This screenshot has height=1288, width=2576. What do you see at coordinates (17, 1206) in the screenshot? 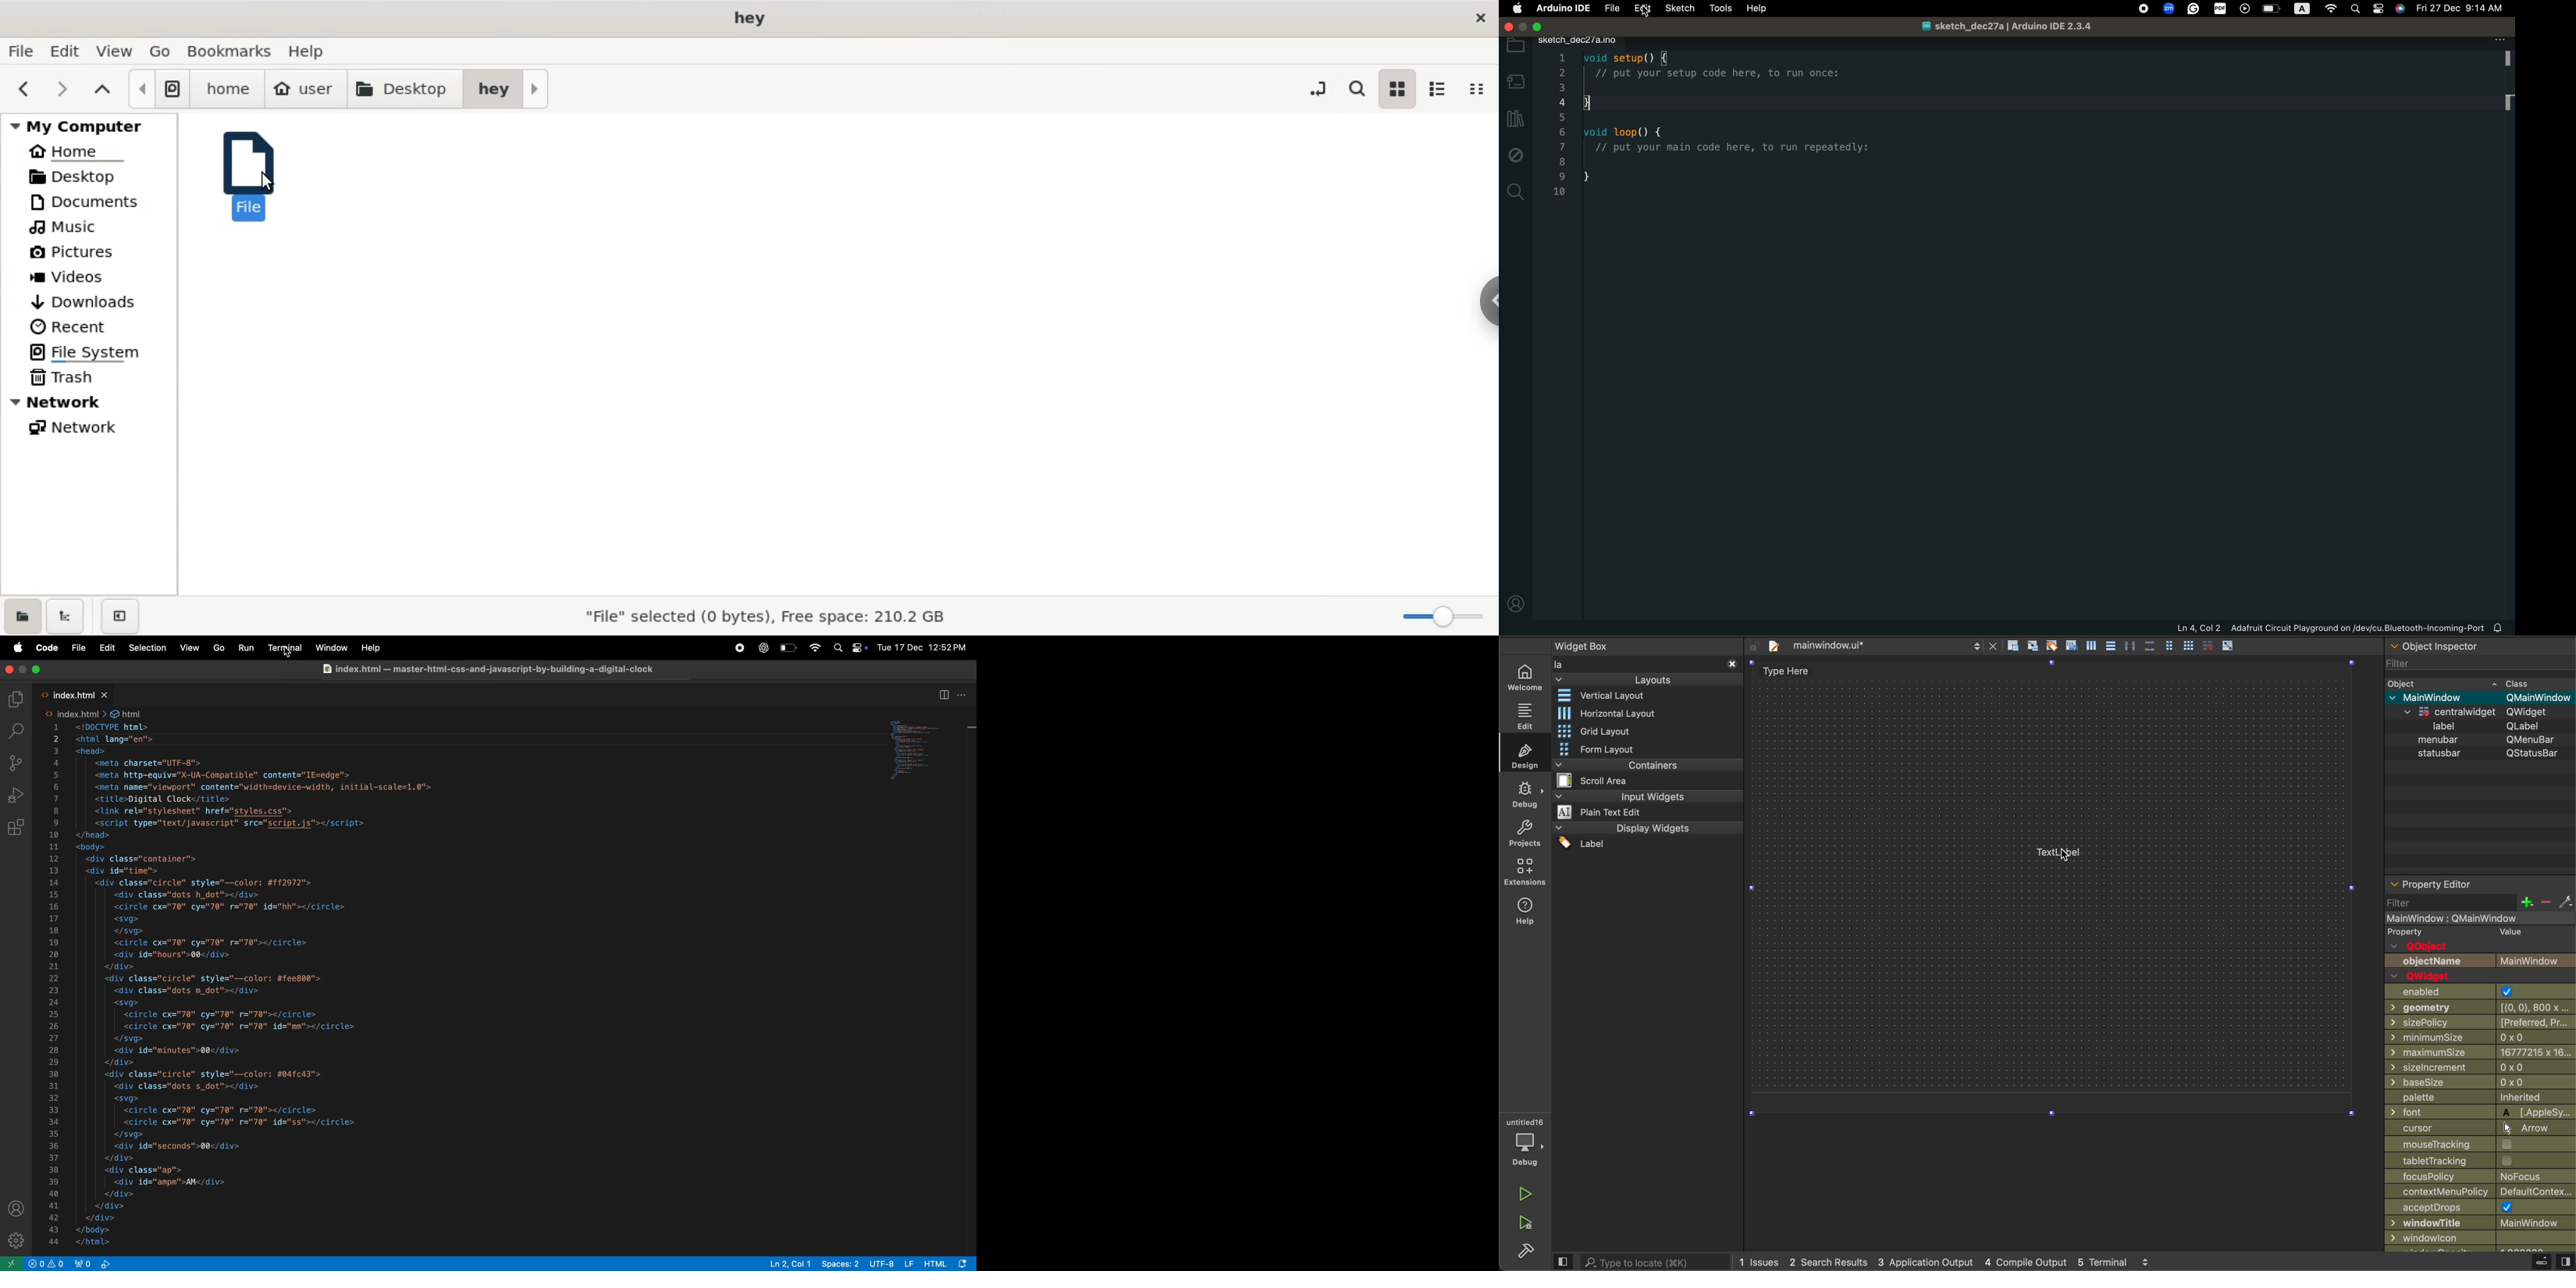
I see `profile` at bounding box center [17, 1206].